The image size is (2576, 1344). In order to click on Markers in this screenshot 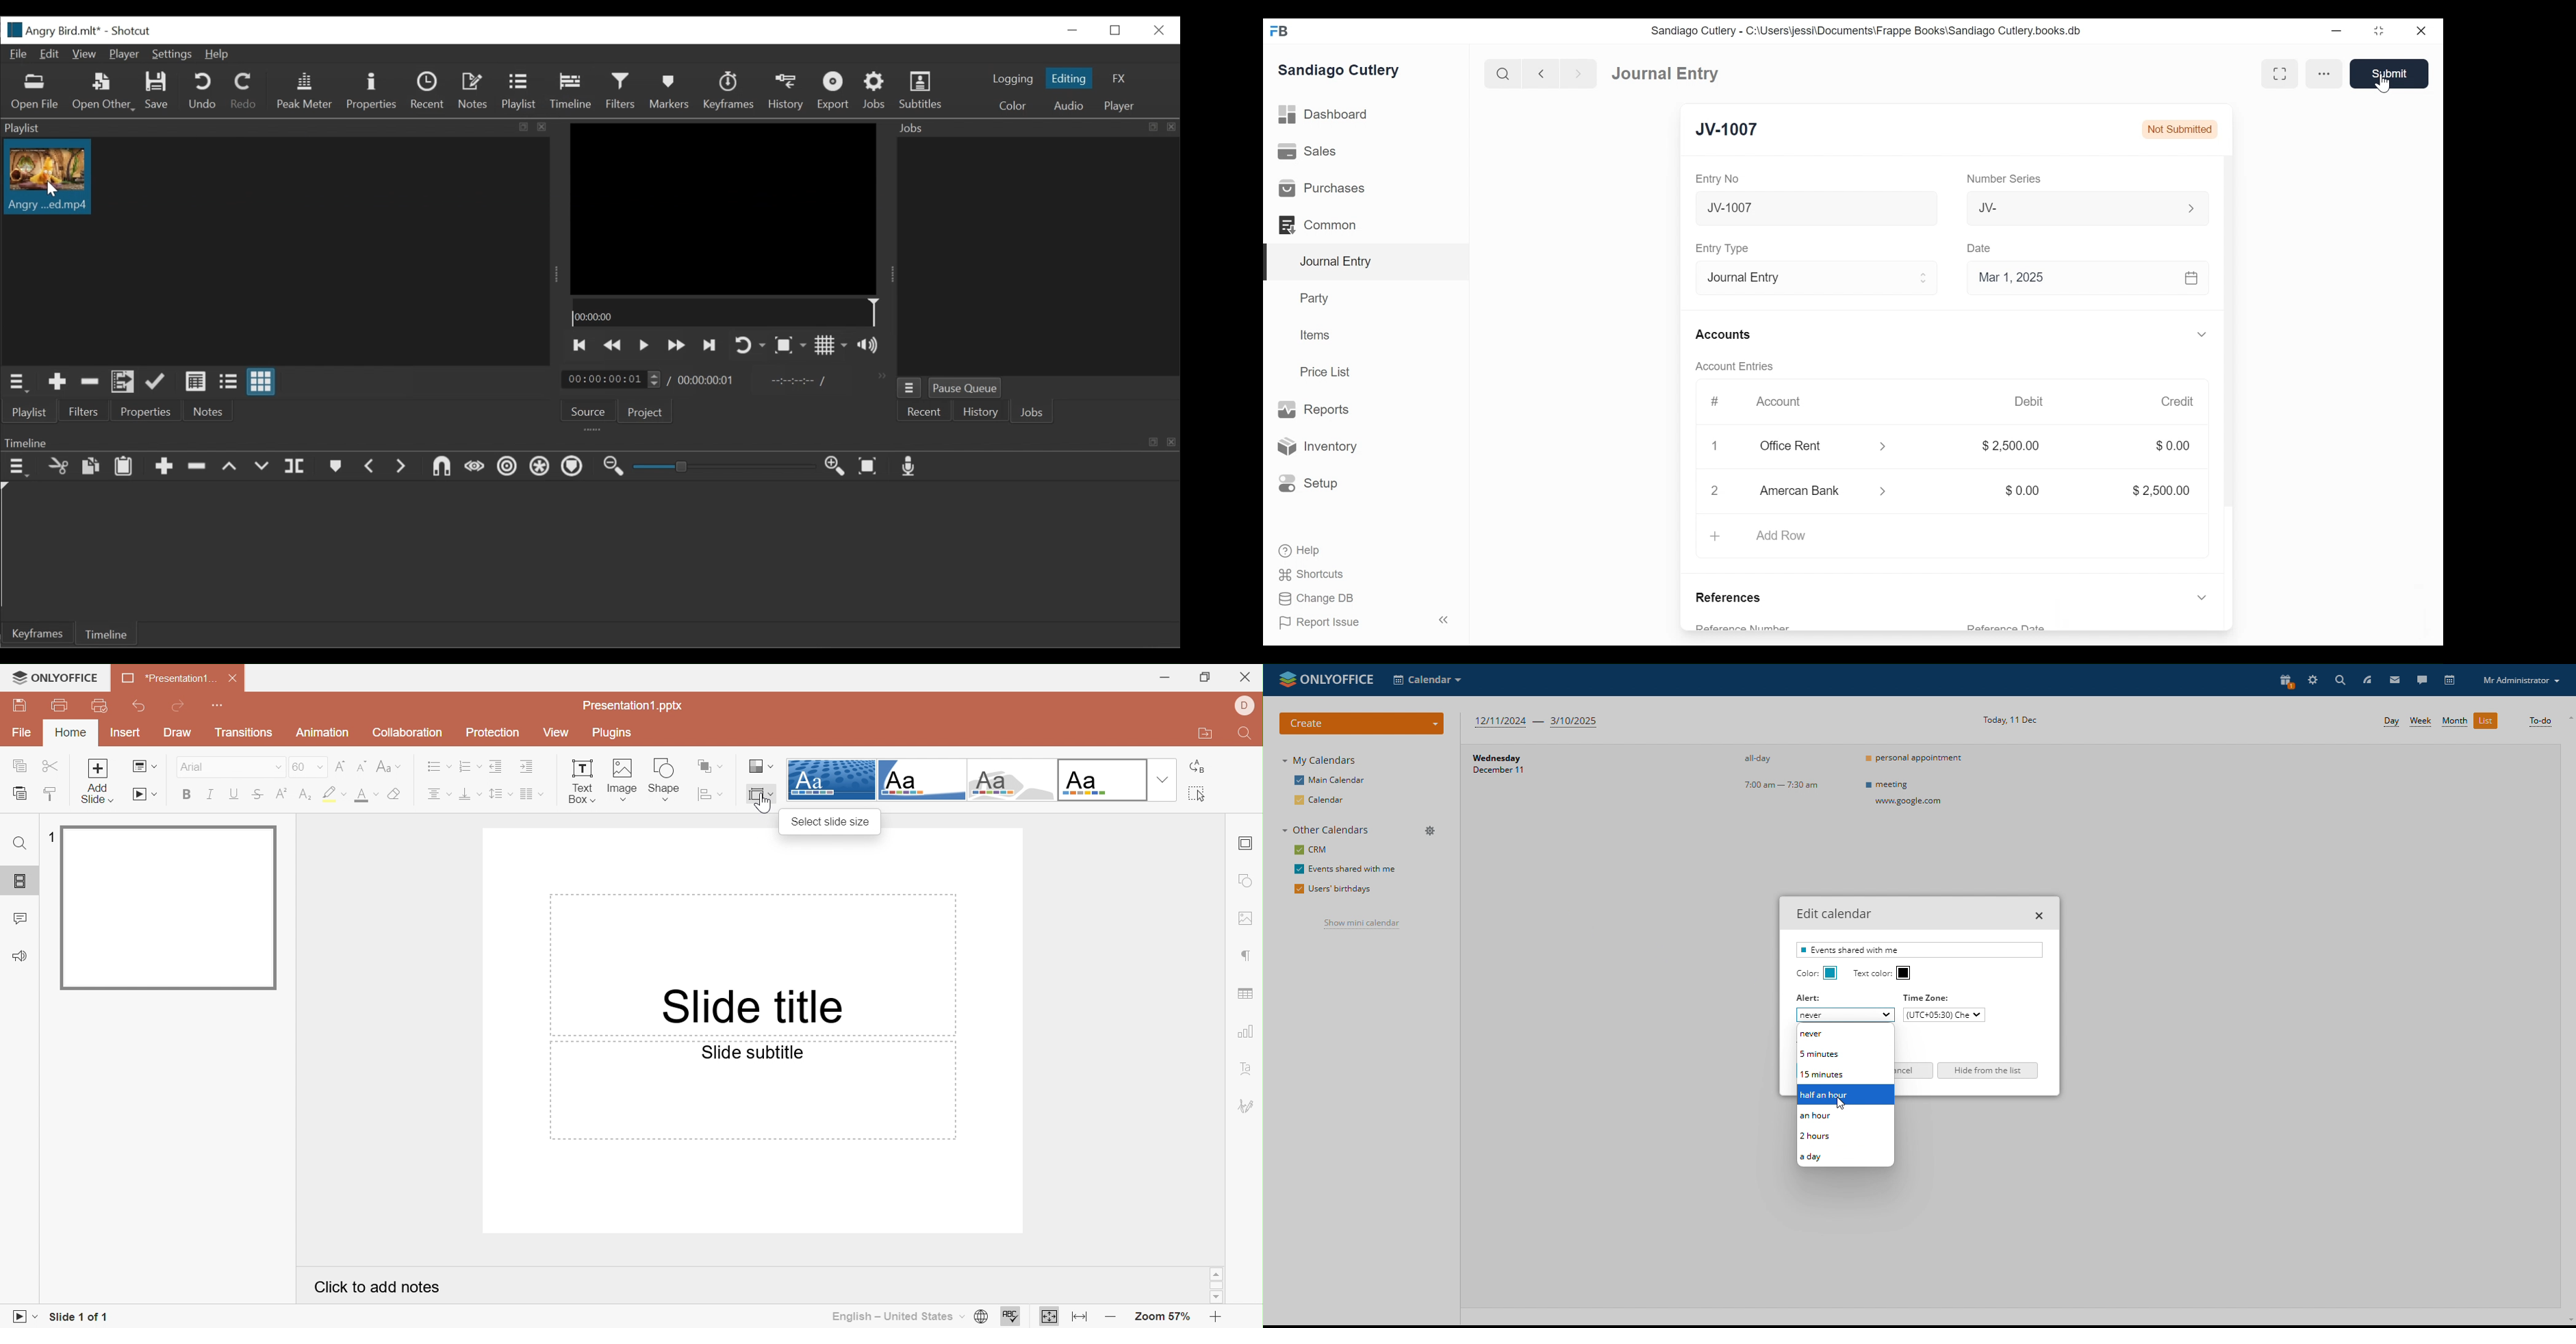, I will do `click(335, 467)`.